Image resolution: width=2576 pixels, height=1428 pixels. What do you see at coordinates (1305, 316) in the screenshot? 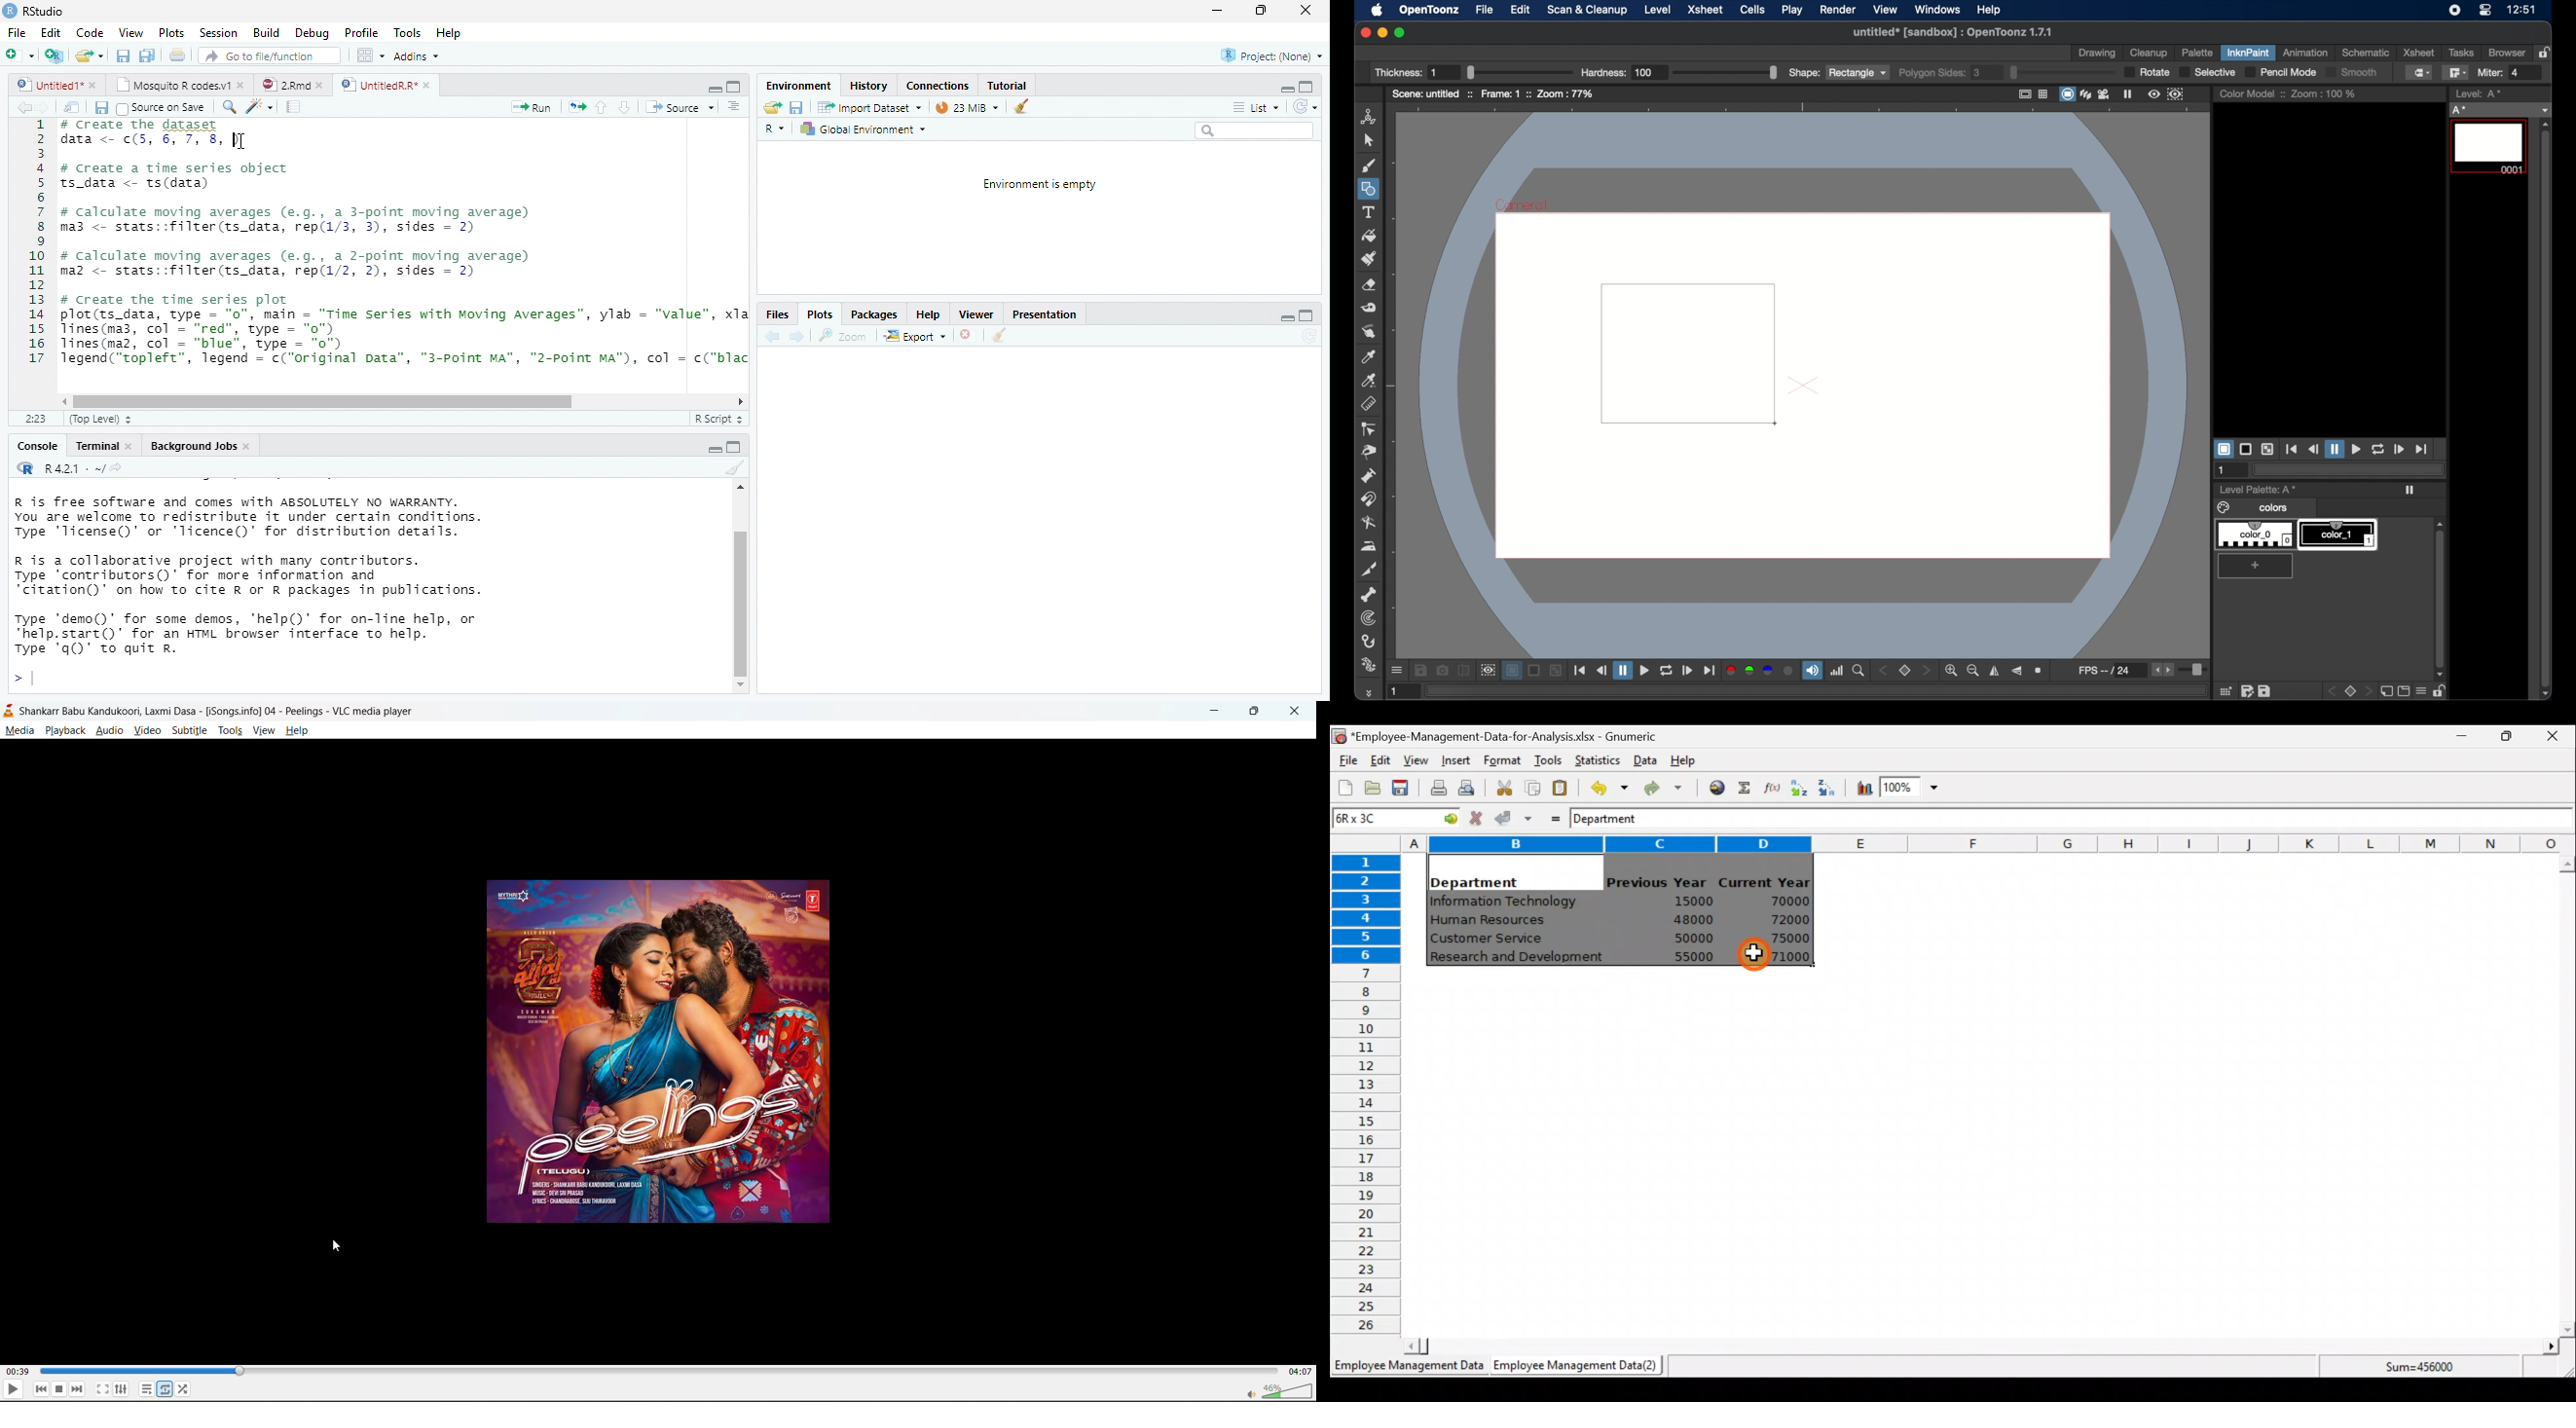
I see `maximize` at bounding box center [1305, 316].